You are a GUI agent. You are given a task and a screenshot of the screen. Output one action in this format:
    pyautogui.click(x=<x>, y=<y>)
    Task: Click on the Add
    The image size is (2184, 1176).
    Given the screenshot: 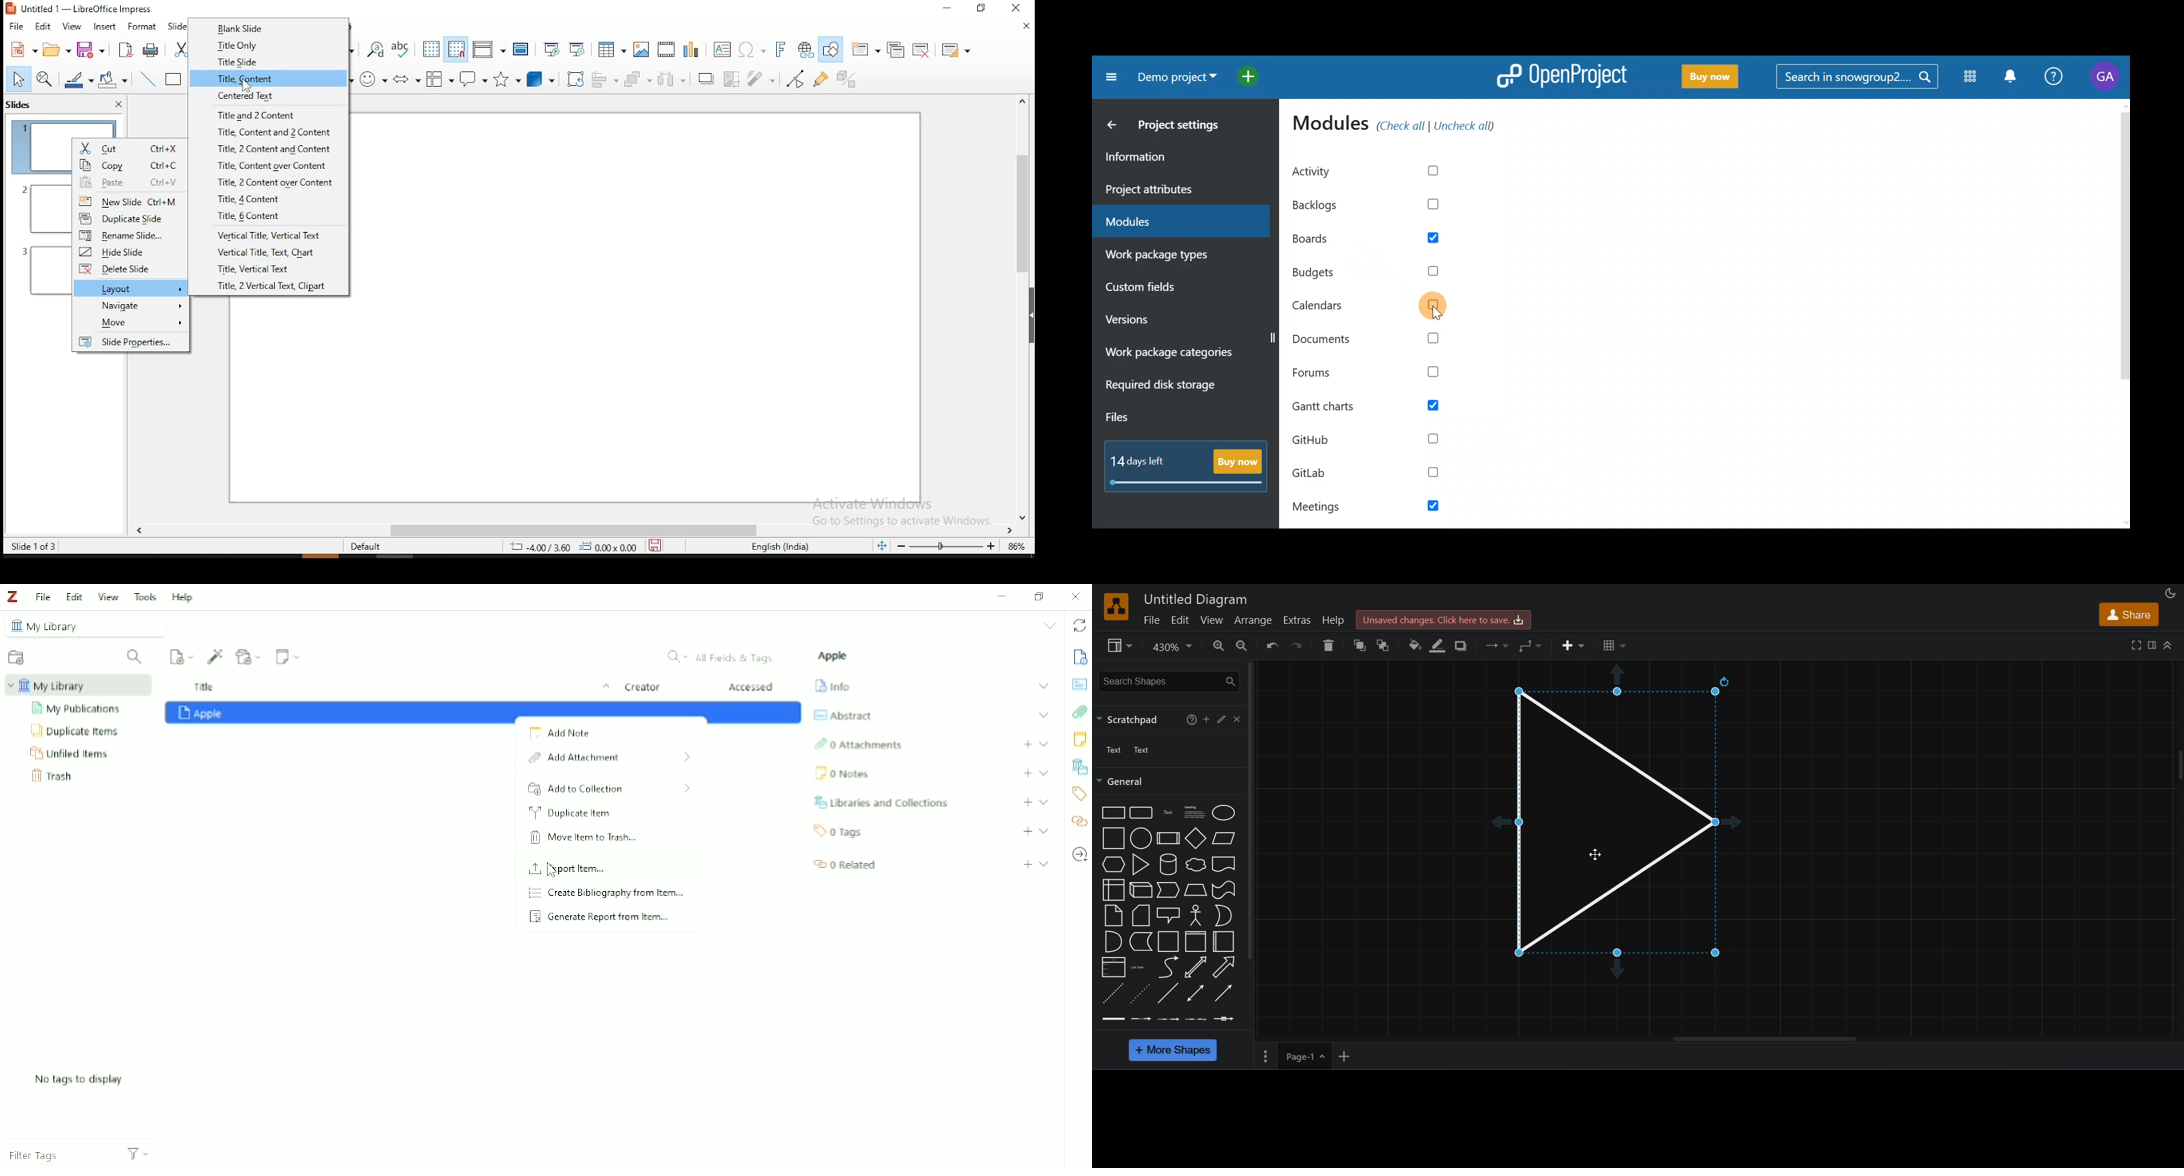 What is the action you would take?
    pyautogui.click(x=1027, y=773)
    